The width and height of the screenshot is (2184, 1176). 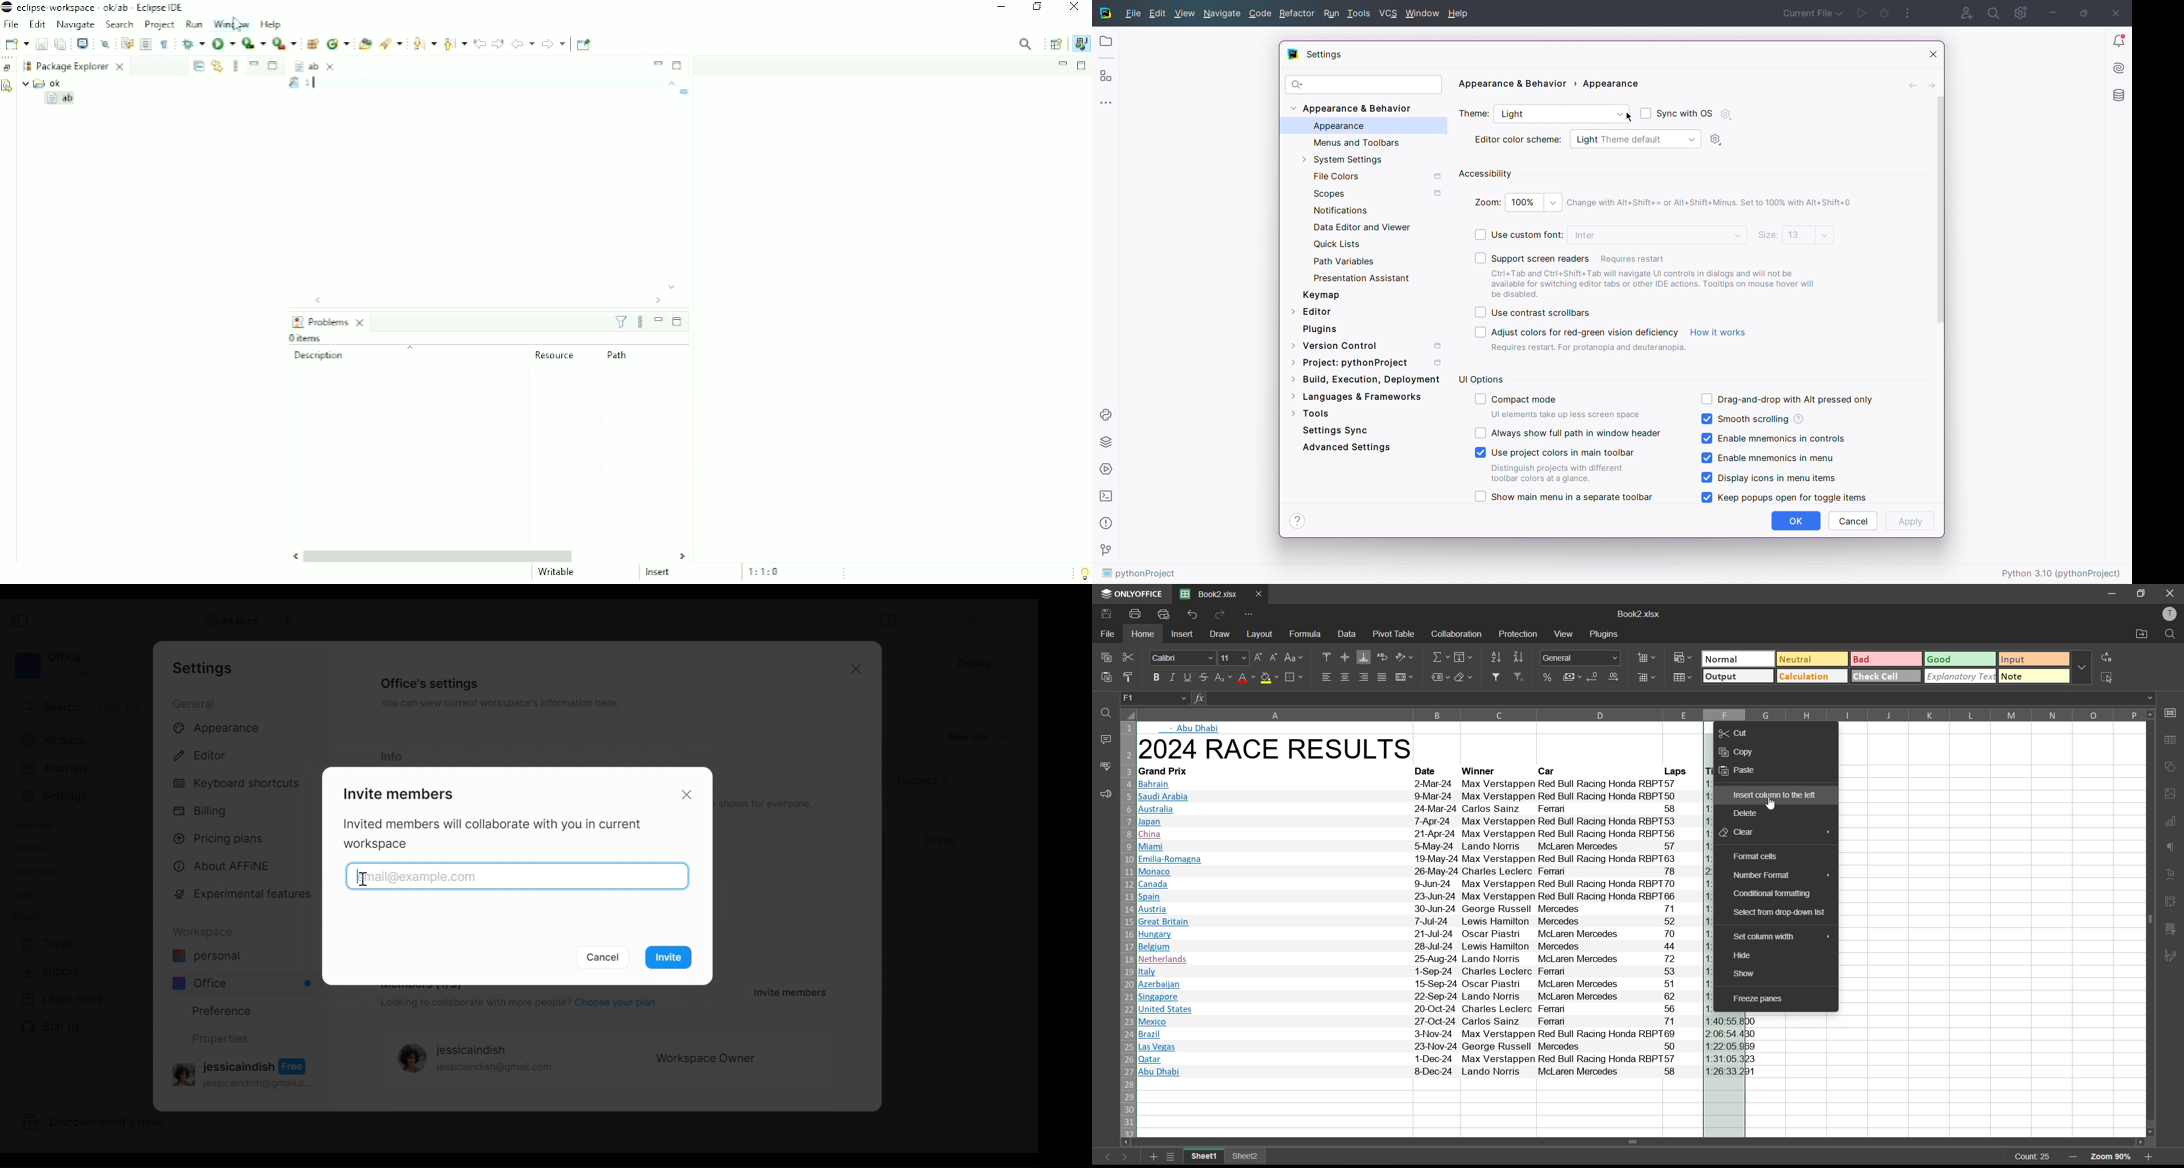 What do you see at coordinates (1908, 12) in the screenshot?
I see `More` at bounding box center [1908, 12].